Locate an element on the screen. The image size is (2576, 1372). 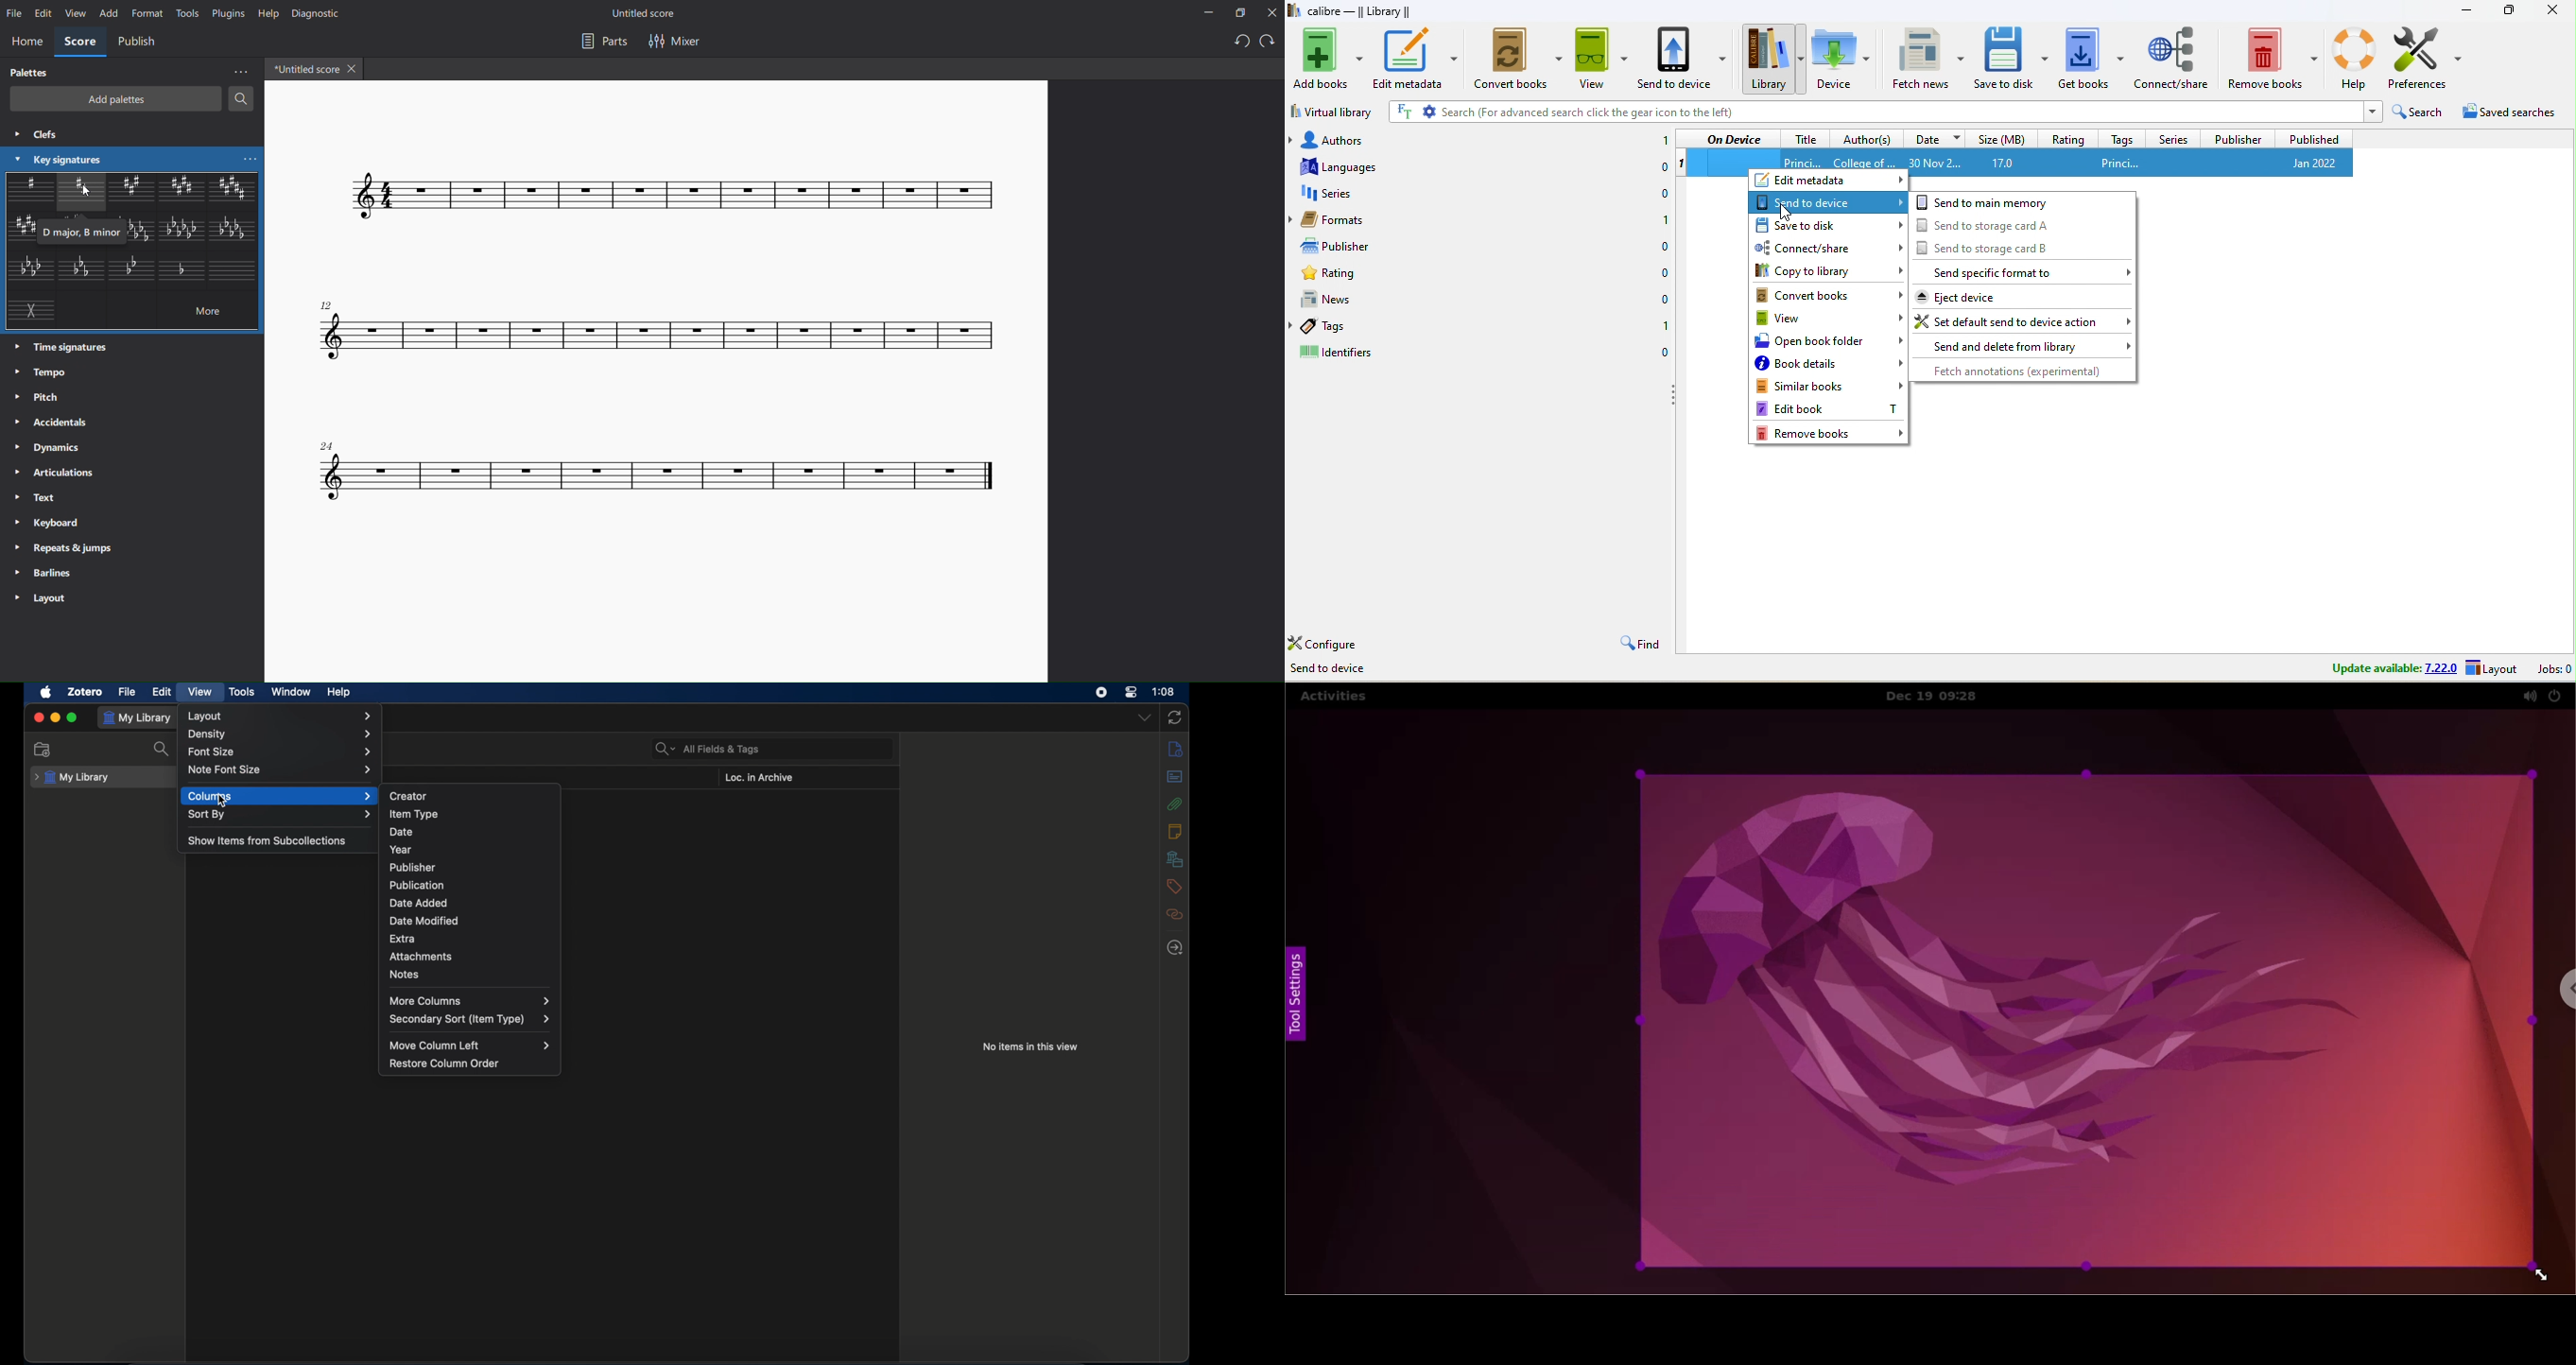
search bar is located at coordinates (708, 748).